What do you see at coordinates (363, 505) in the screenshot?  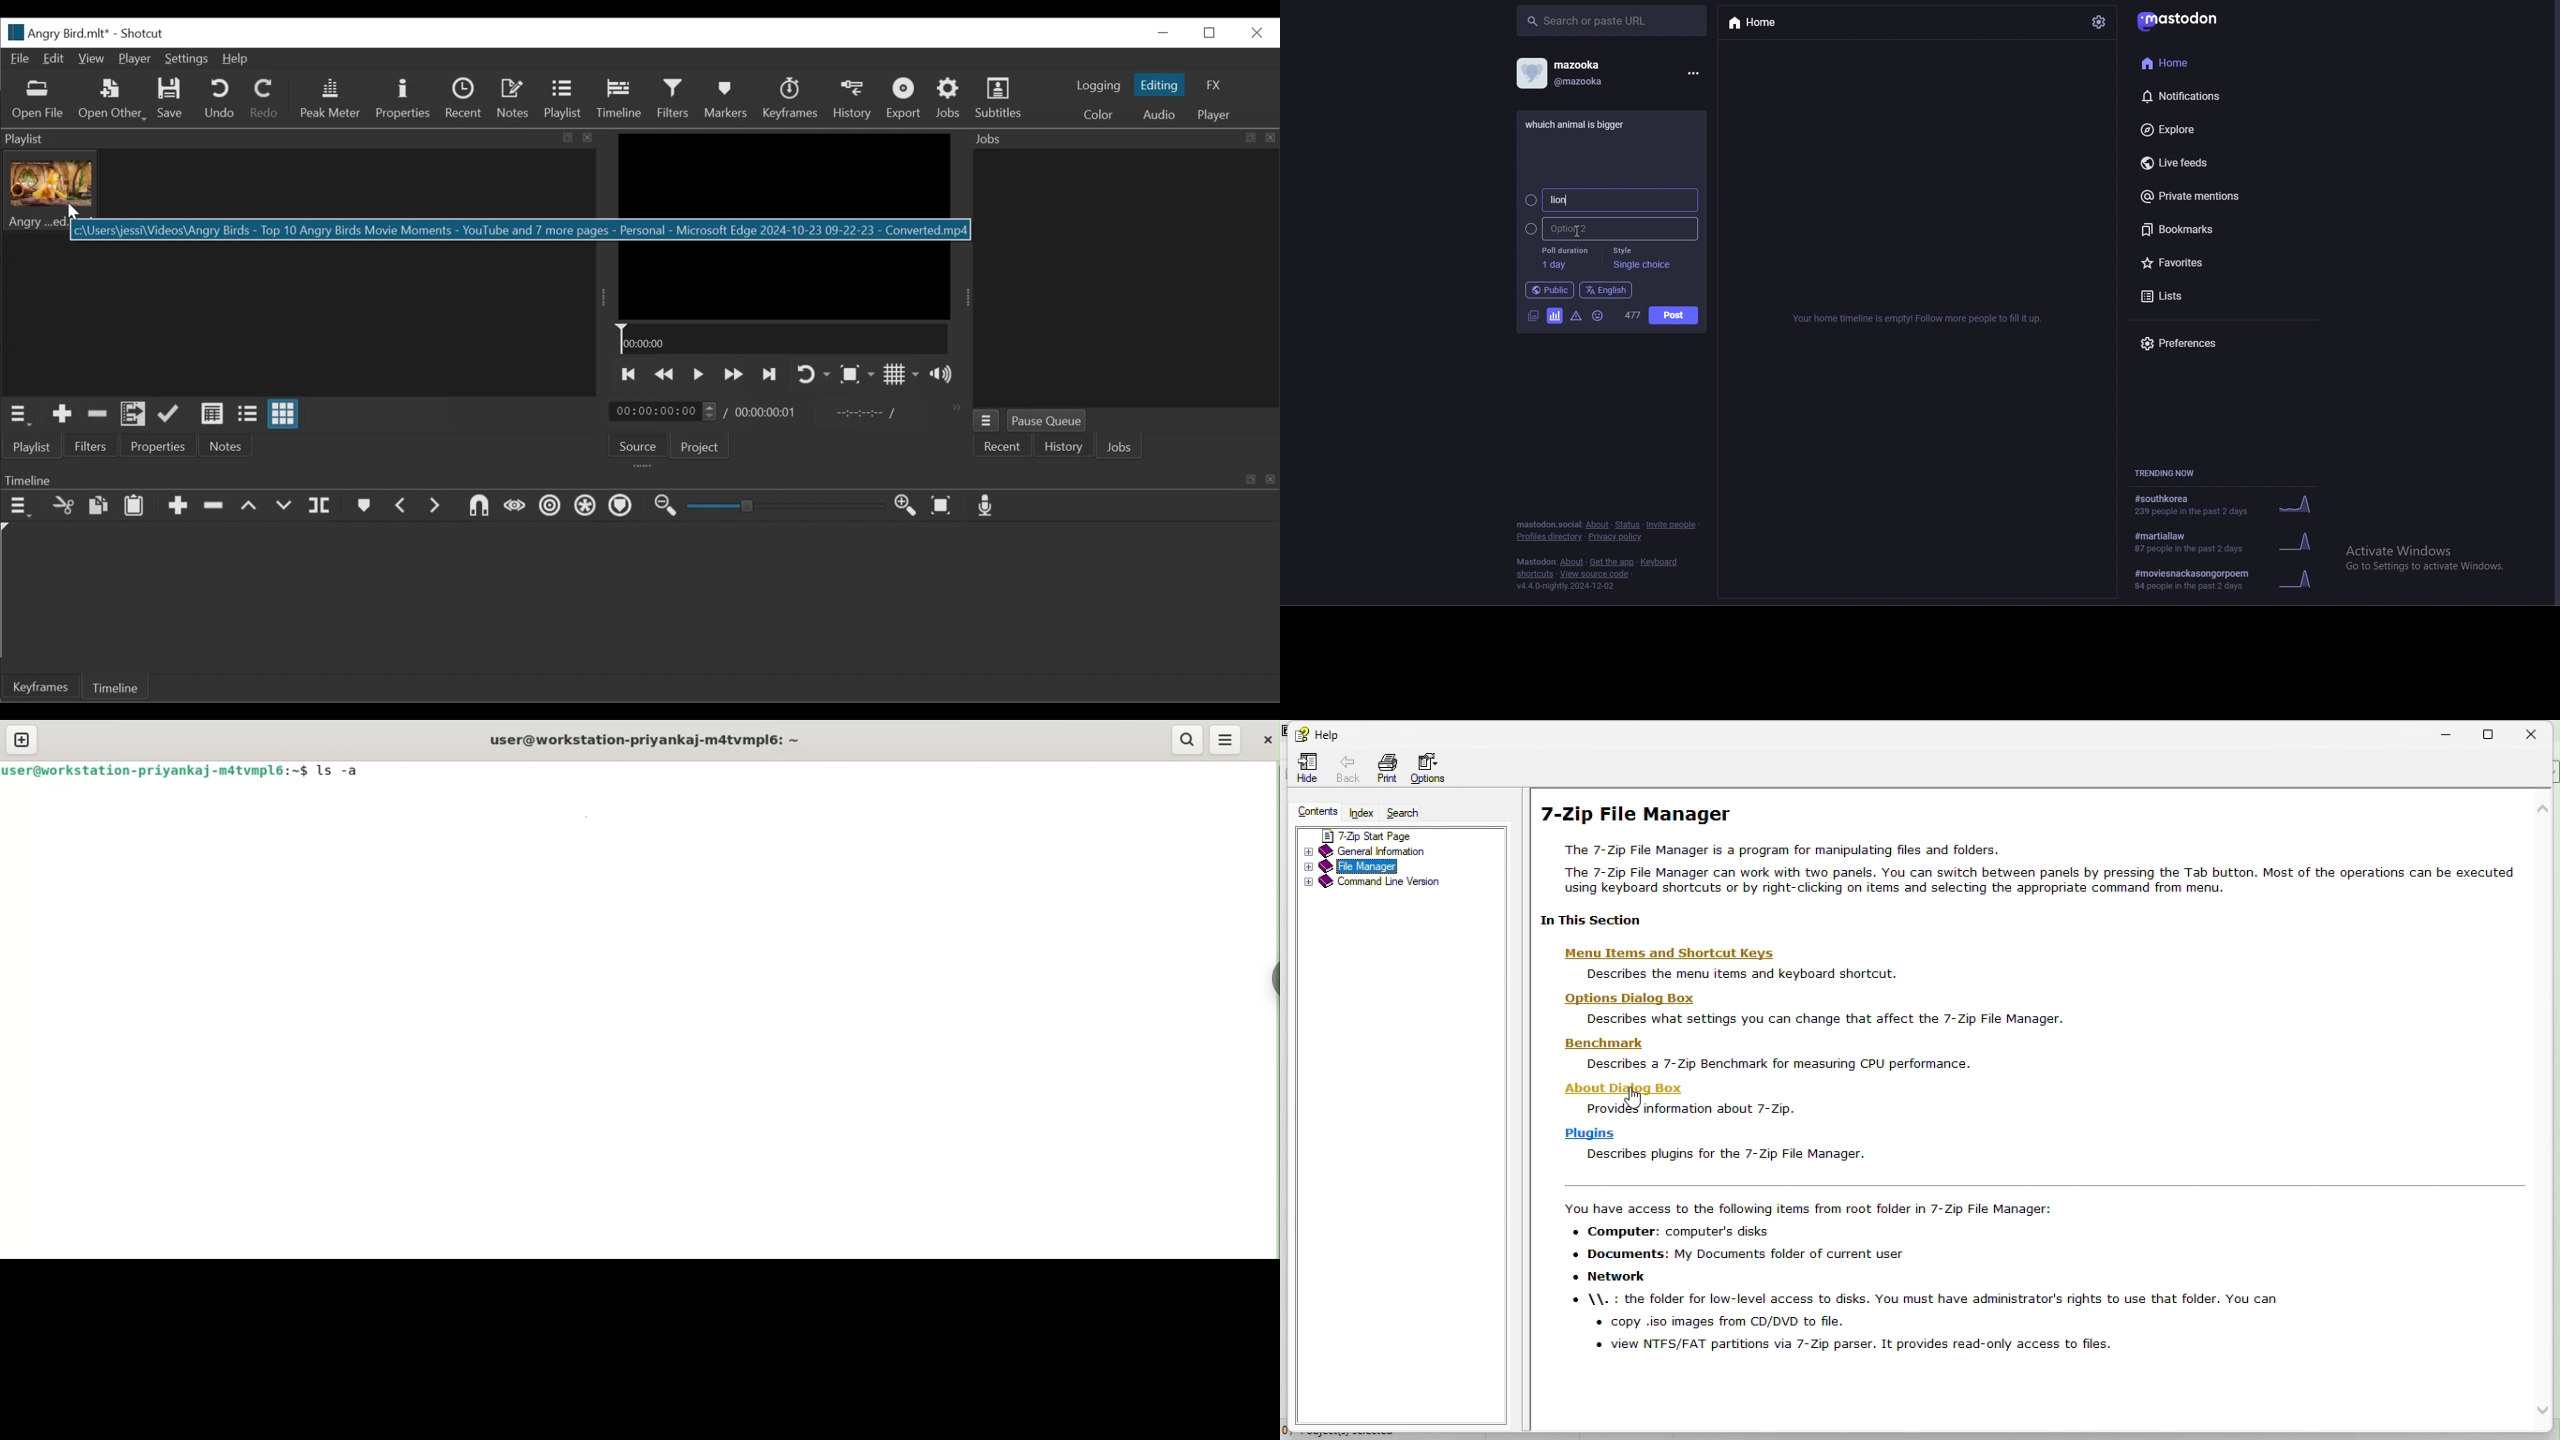 I see `Markers` at bounding box center [363, 505].